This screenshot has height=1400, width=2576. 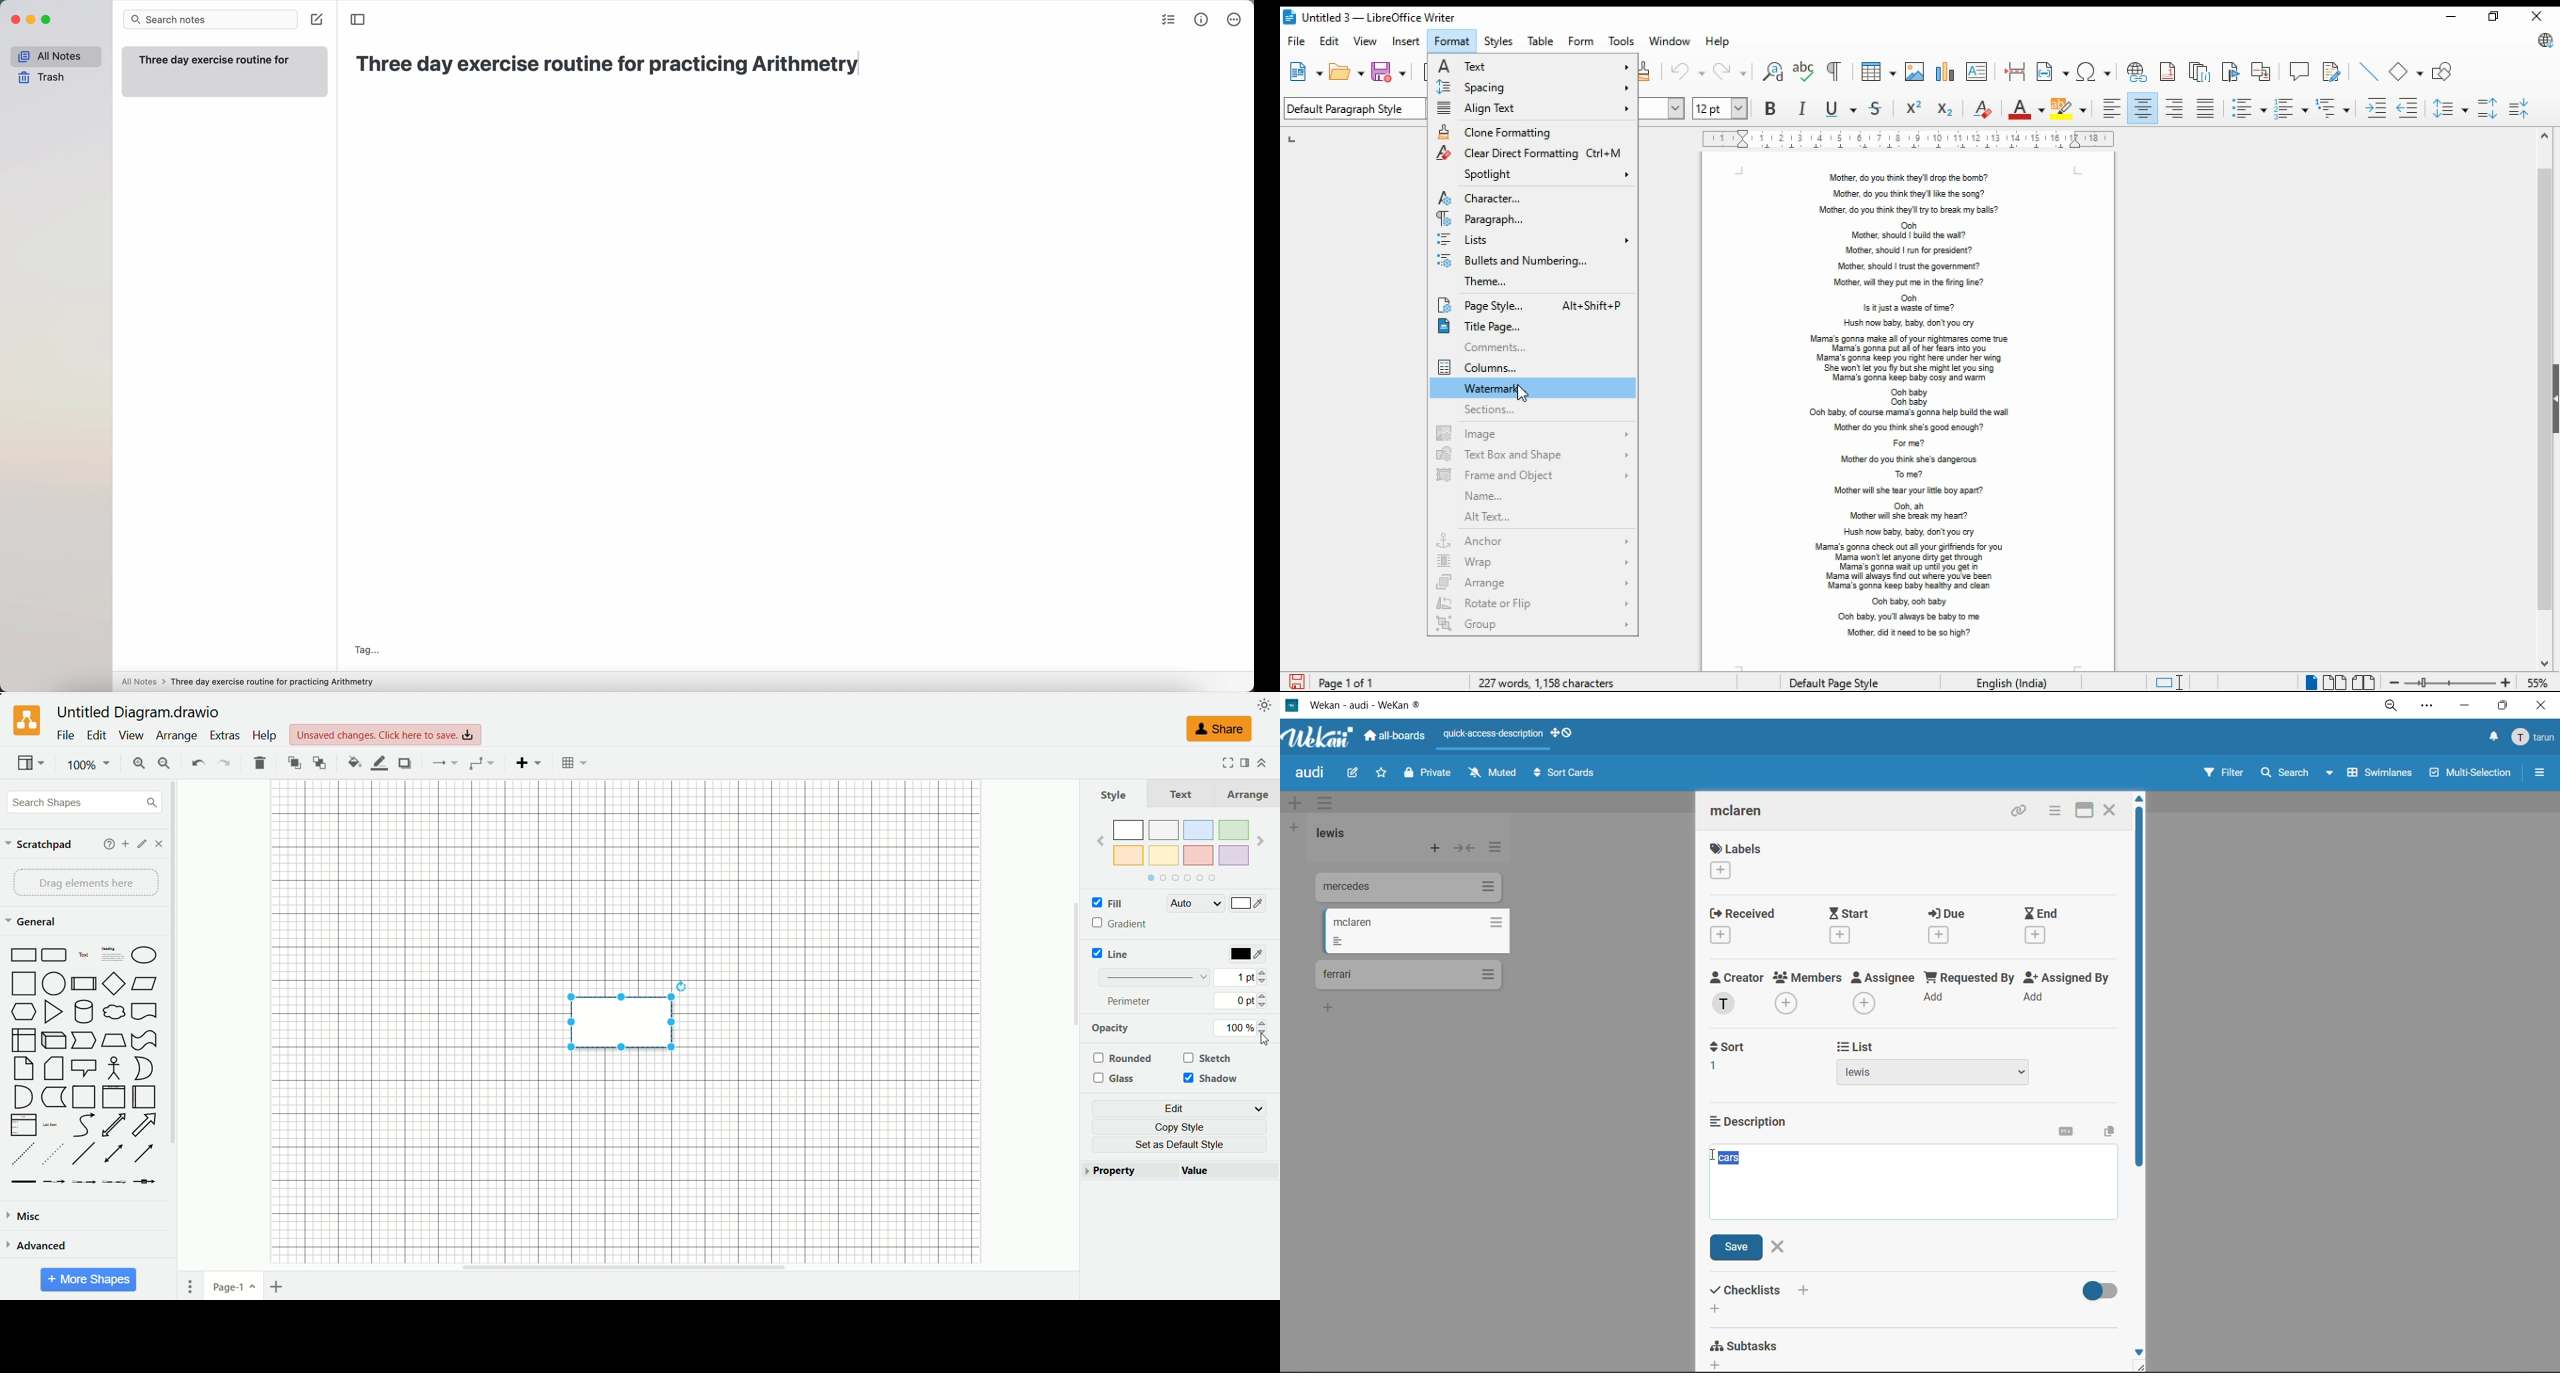 What do you see at coordinates (1515, 325) in the screenshot?
I see `title page` at bounding box center [1515, 325].